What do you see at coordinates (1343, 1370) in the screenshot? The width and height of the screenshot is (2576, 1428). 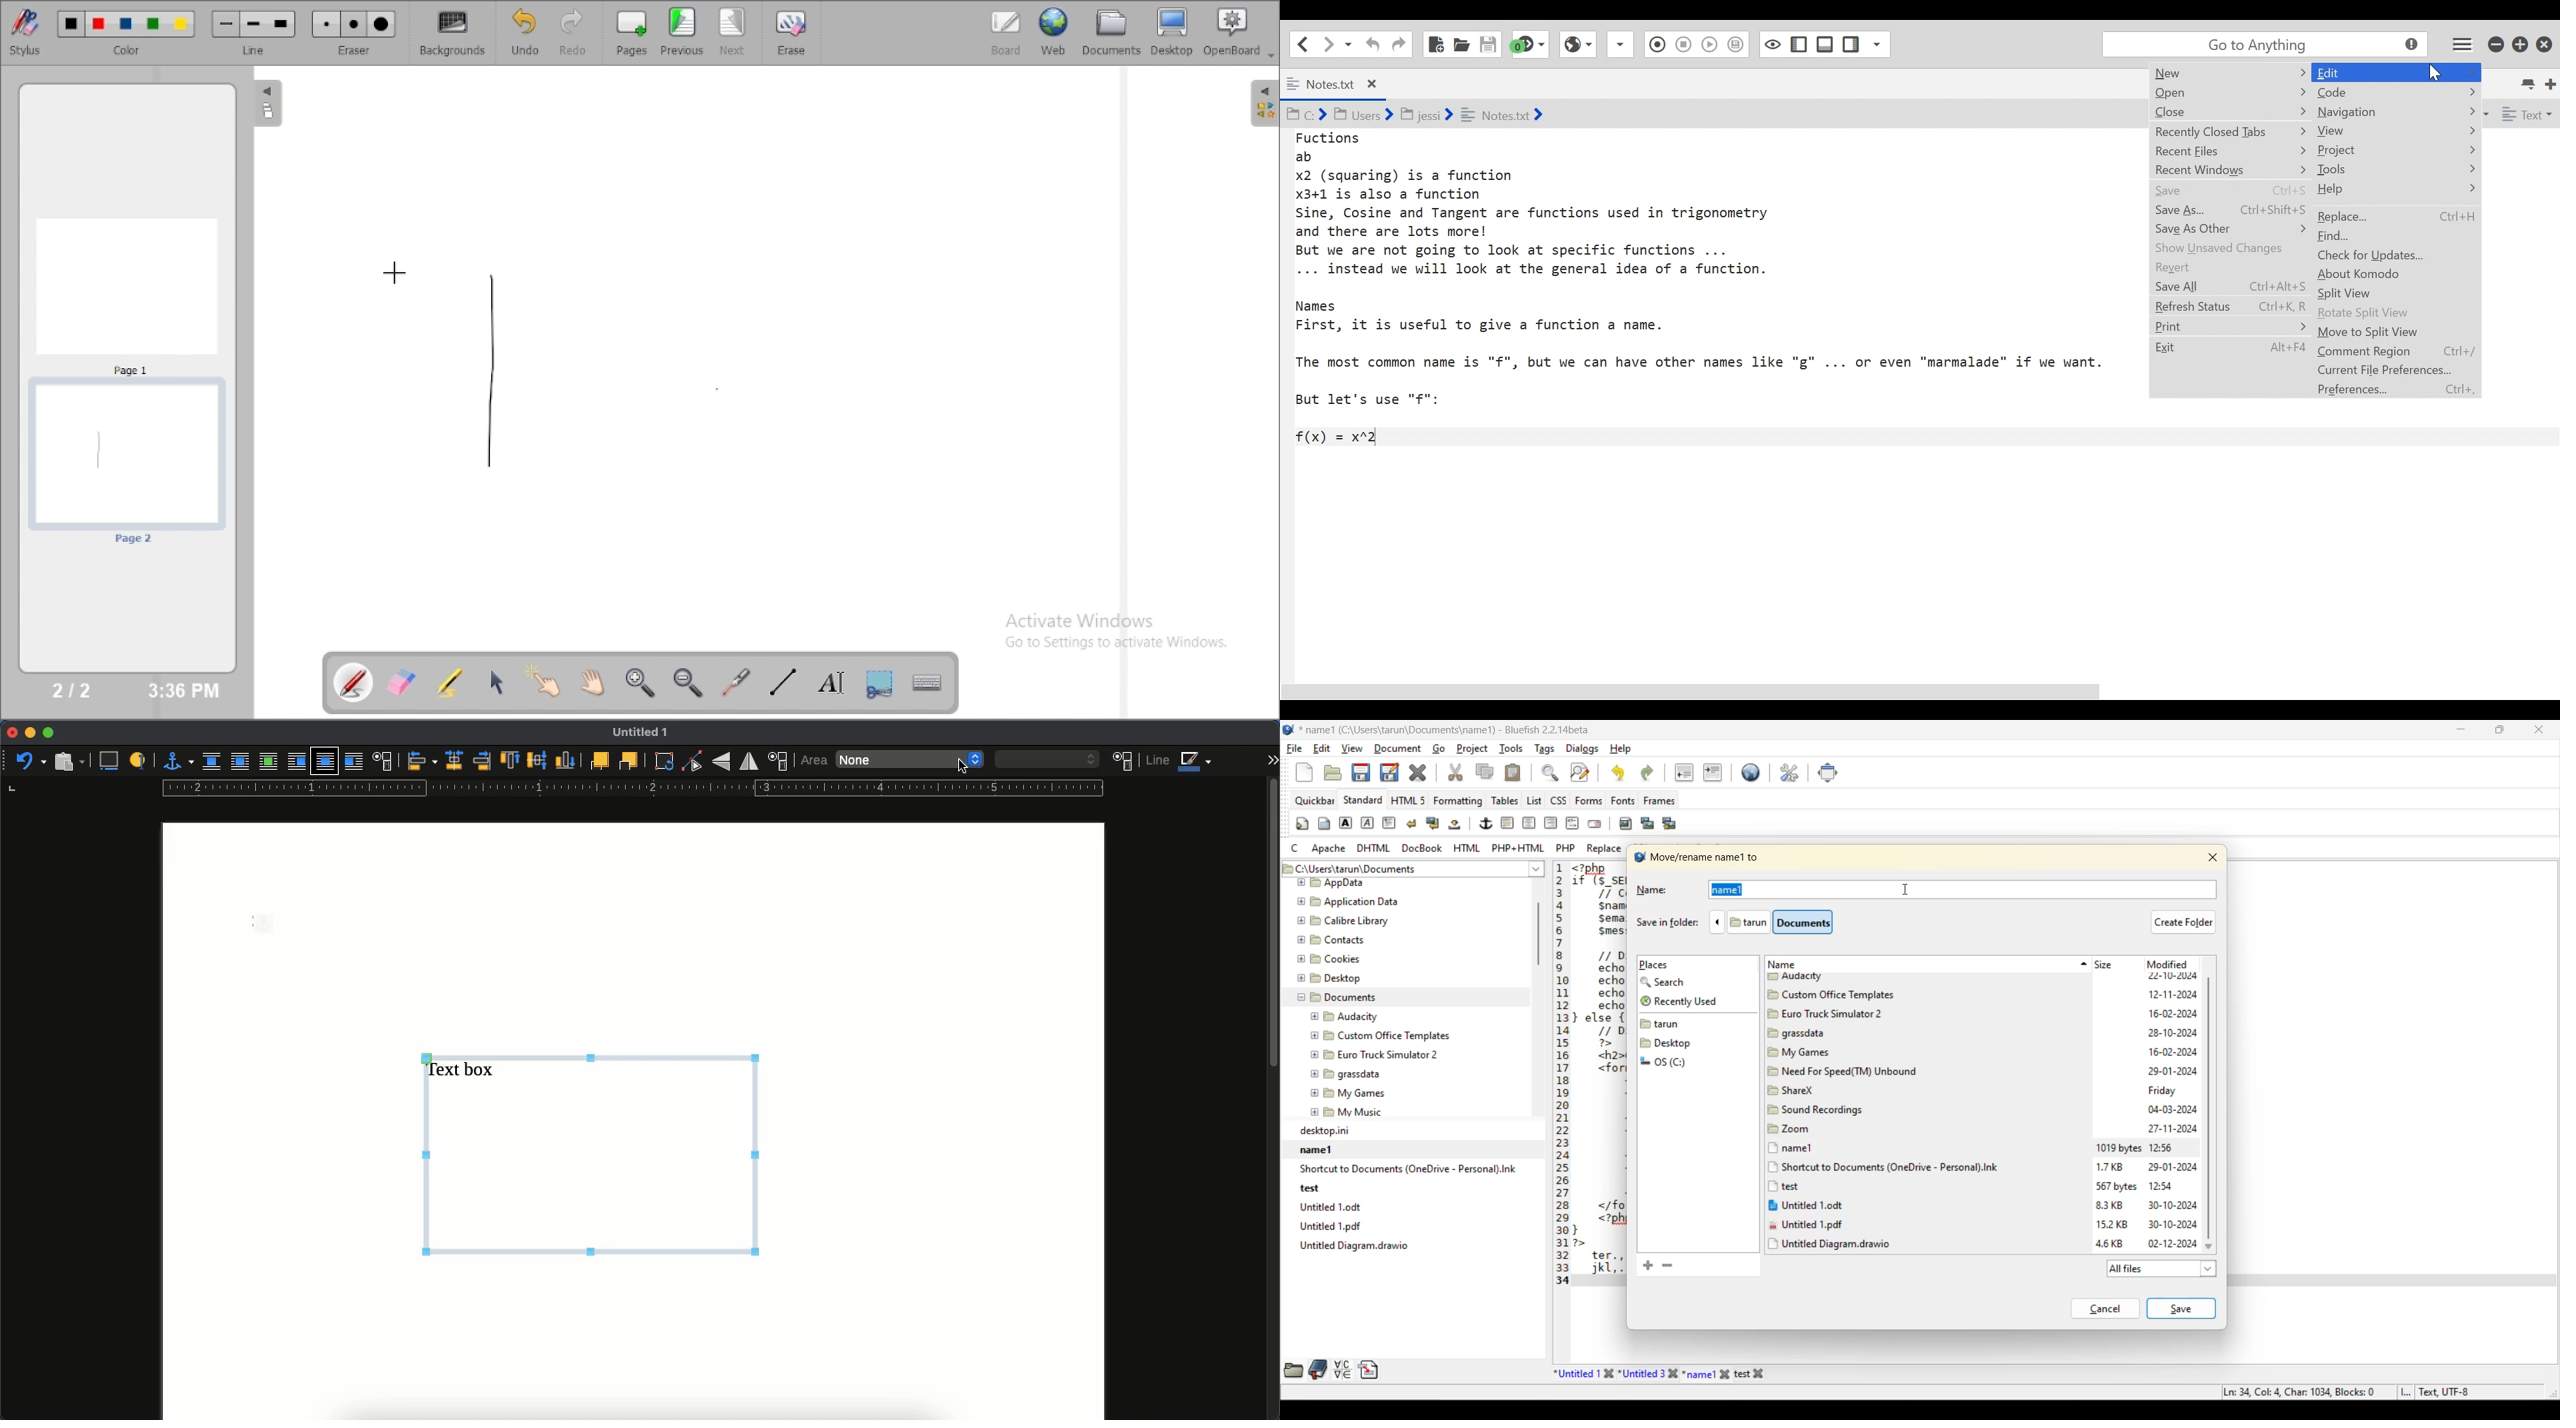 I see `charmap` at bounding box center [1343, 1370].